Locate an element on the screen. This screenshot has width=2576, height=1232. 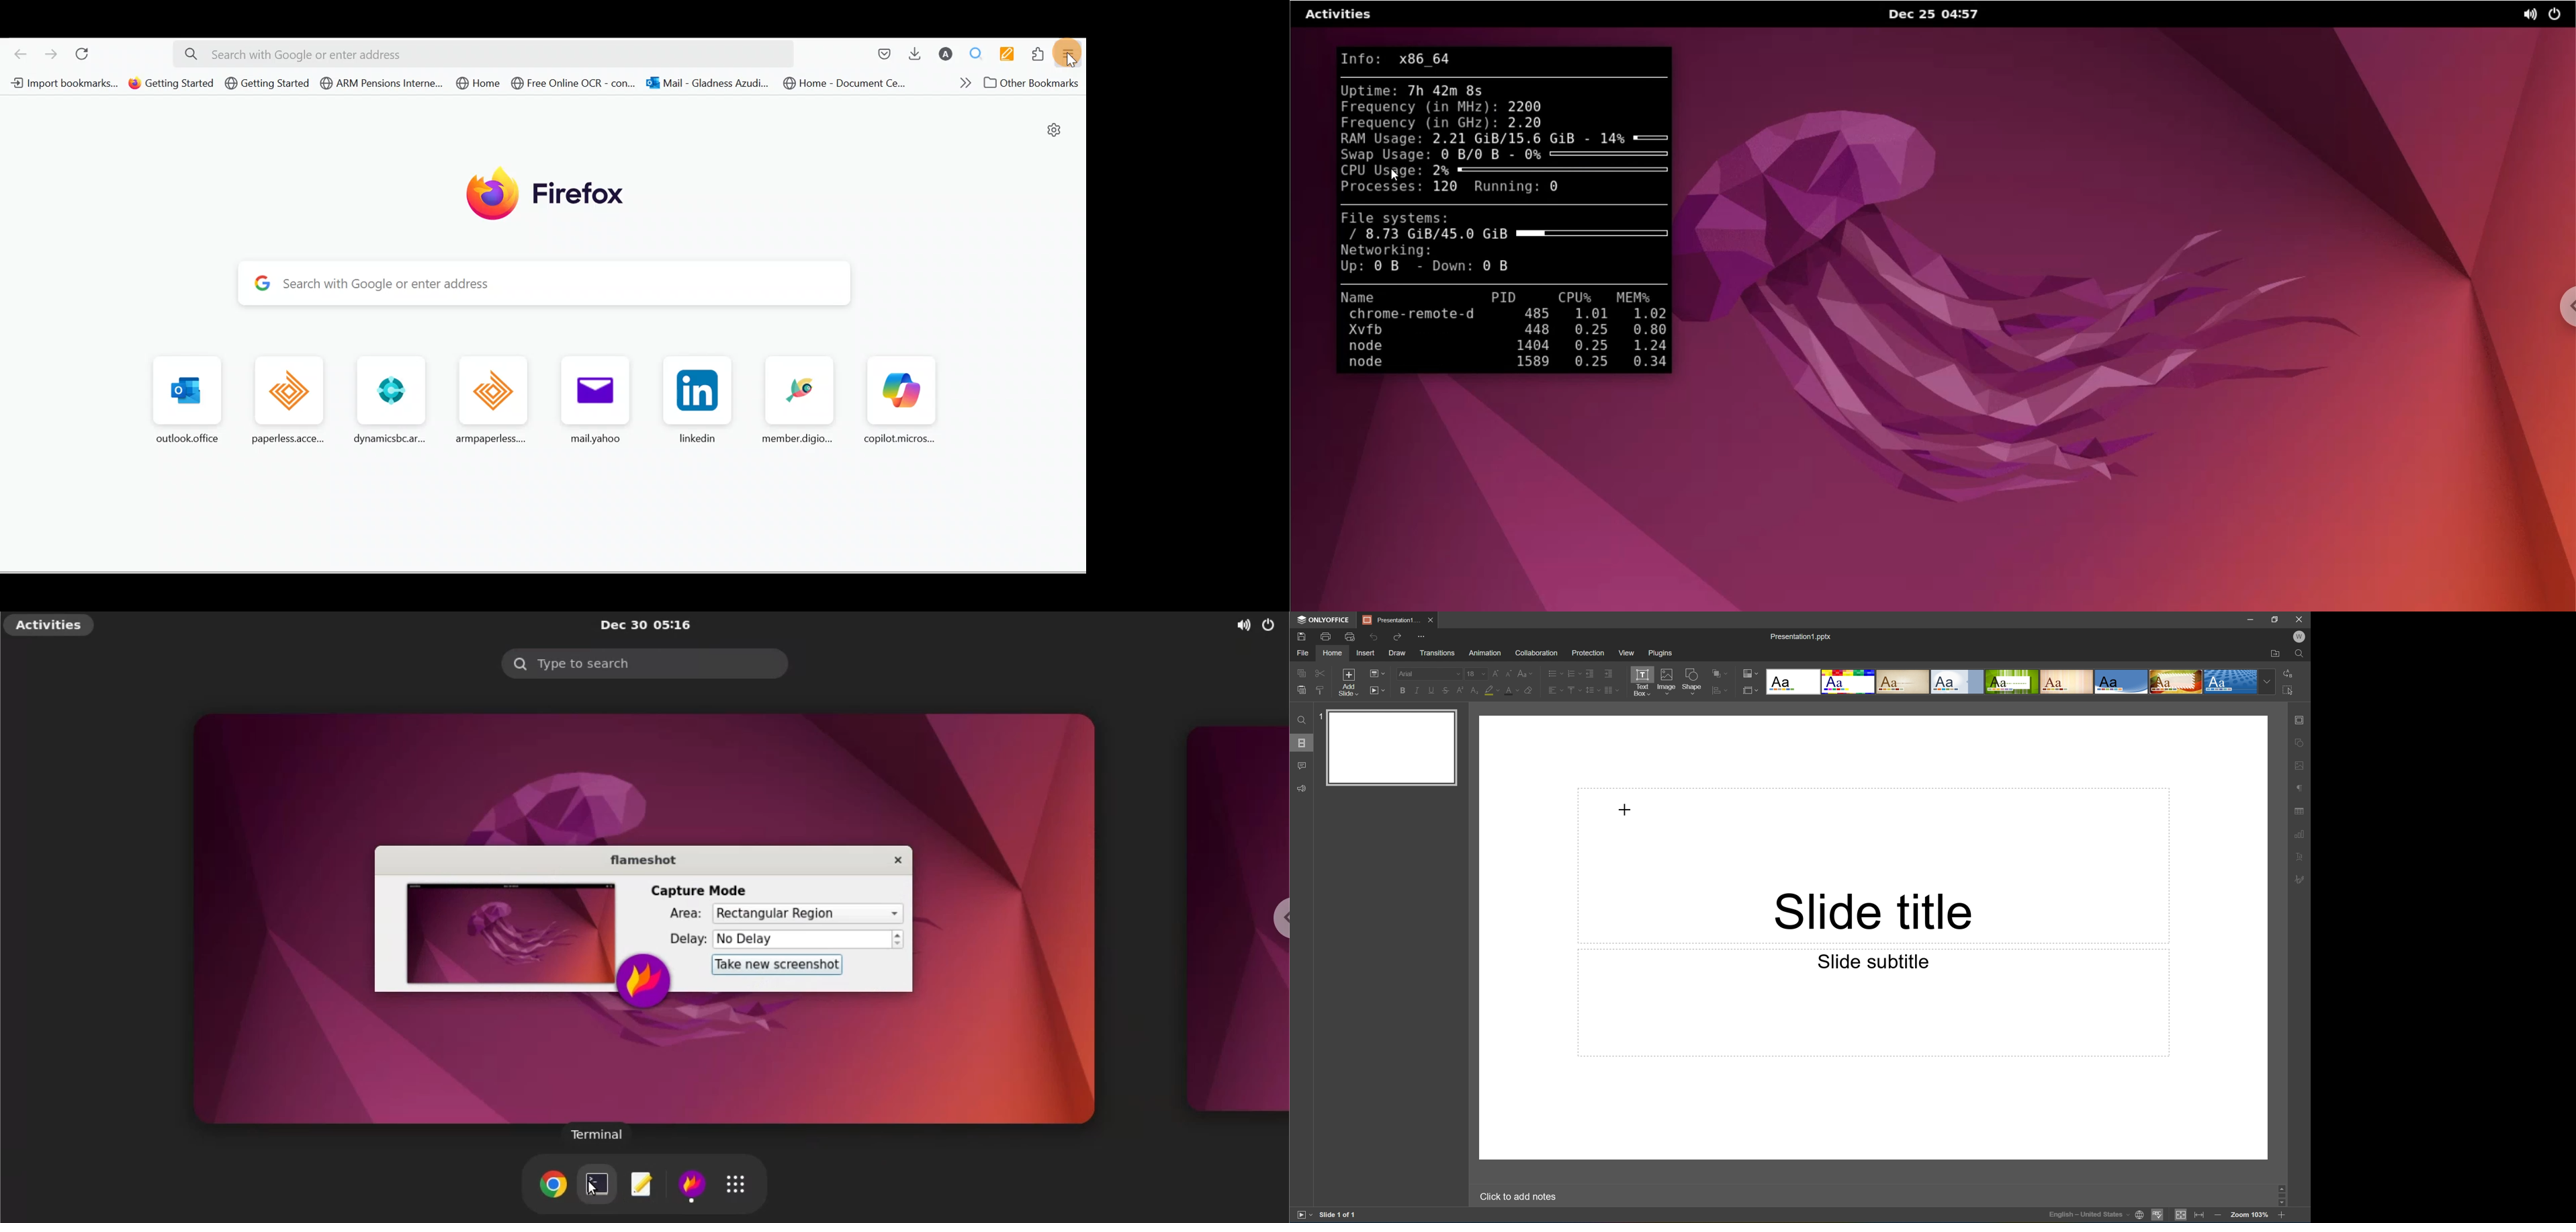
Undo is located at coordinates (1372, 637).